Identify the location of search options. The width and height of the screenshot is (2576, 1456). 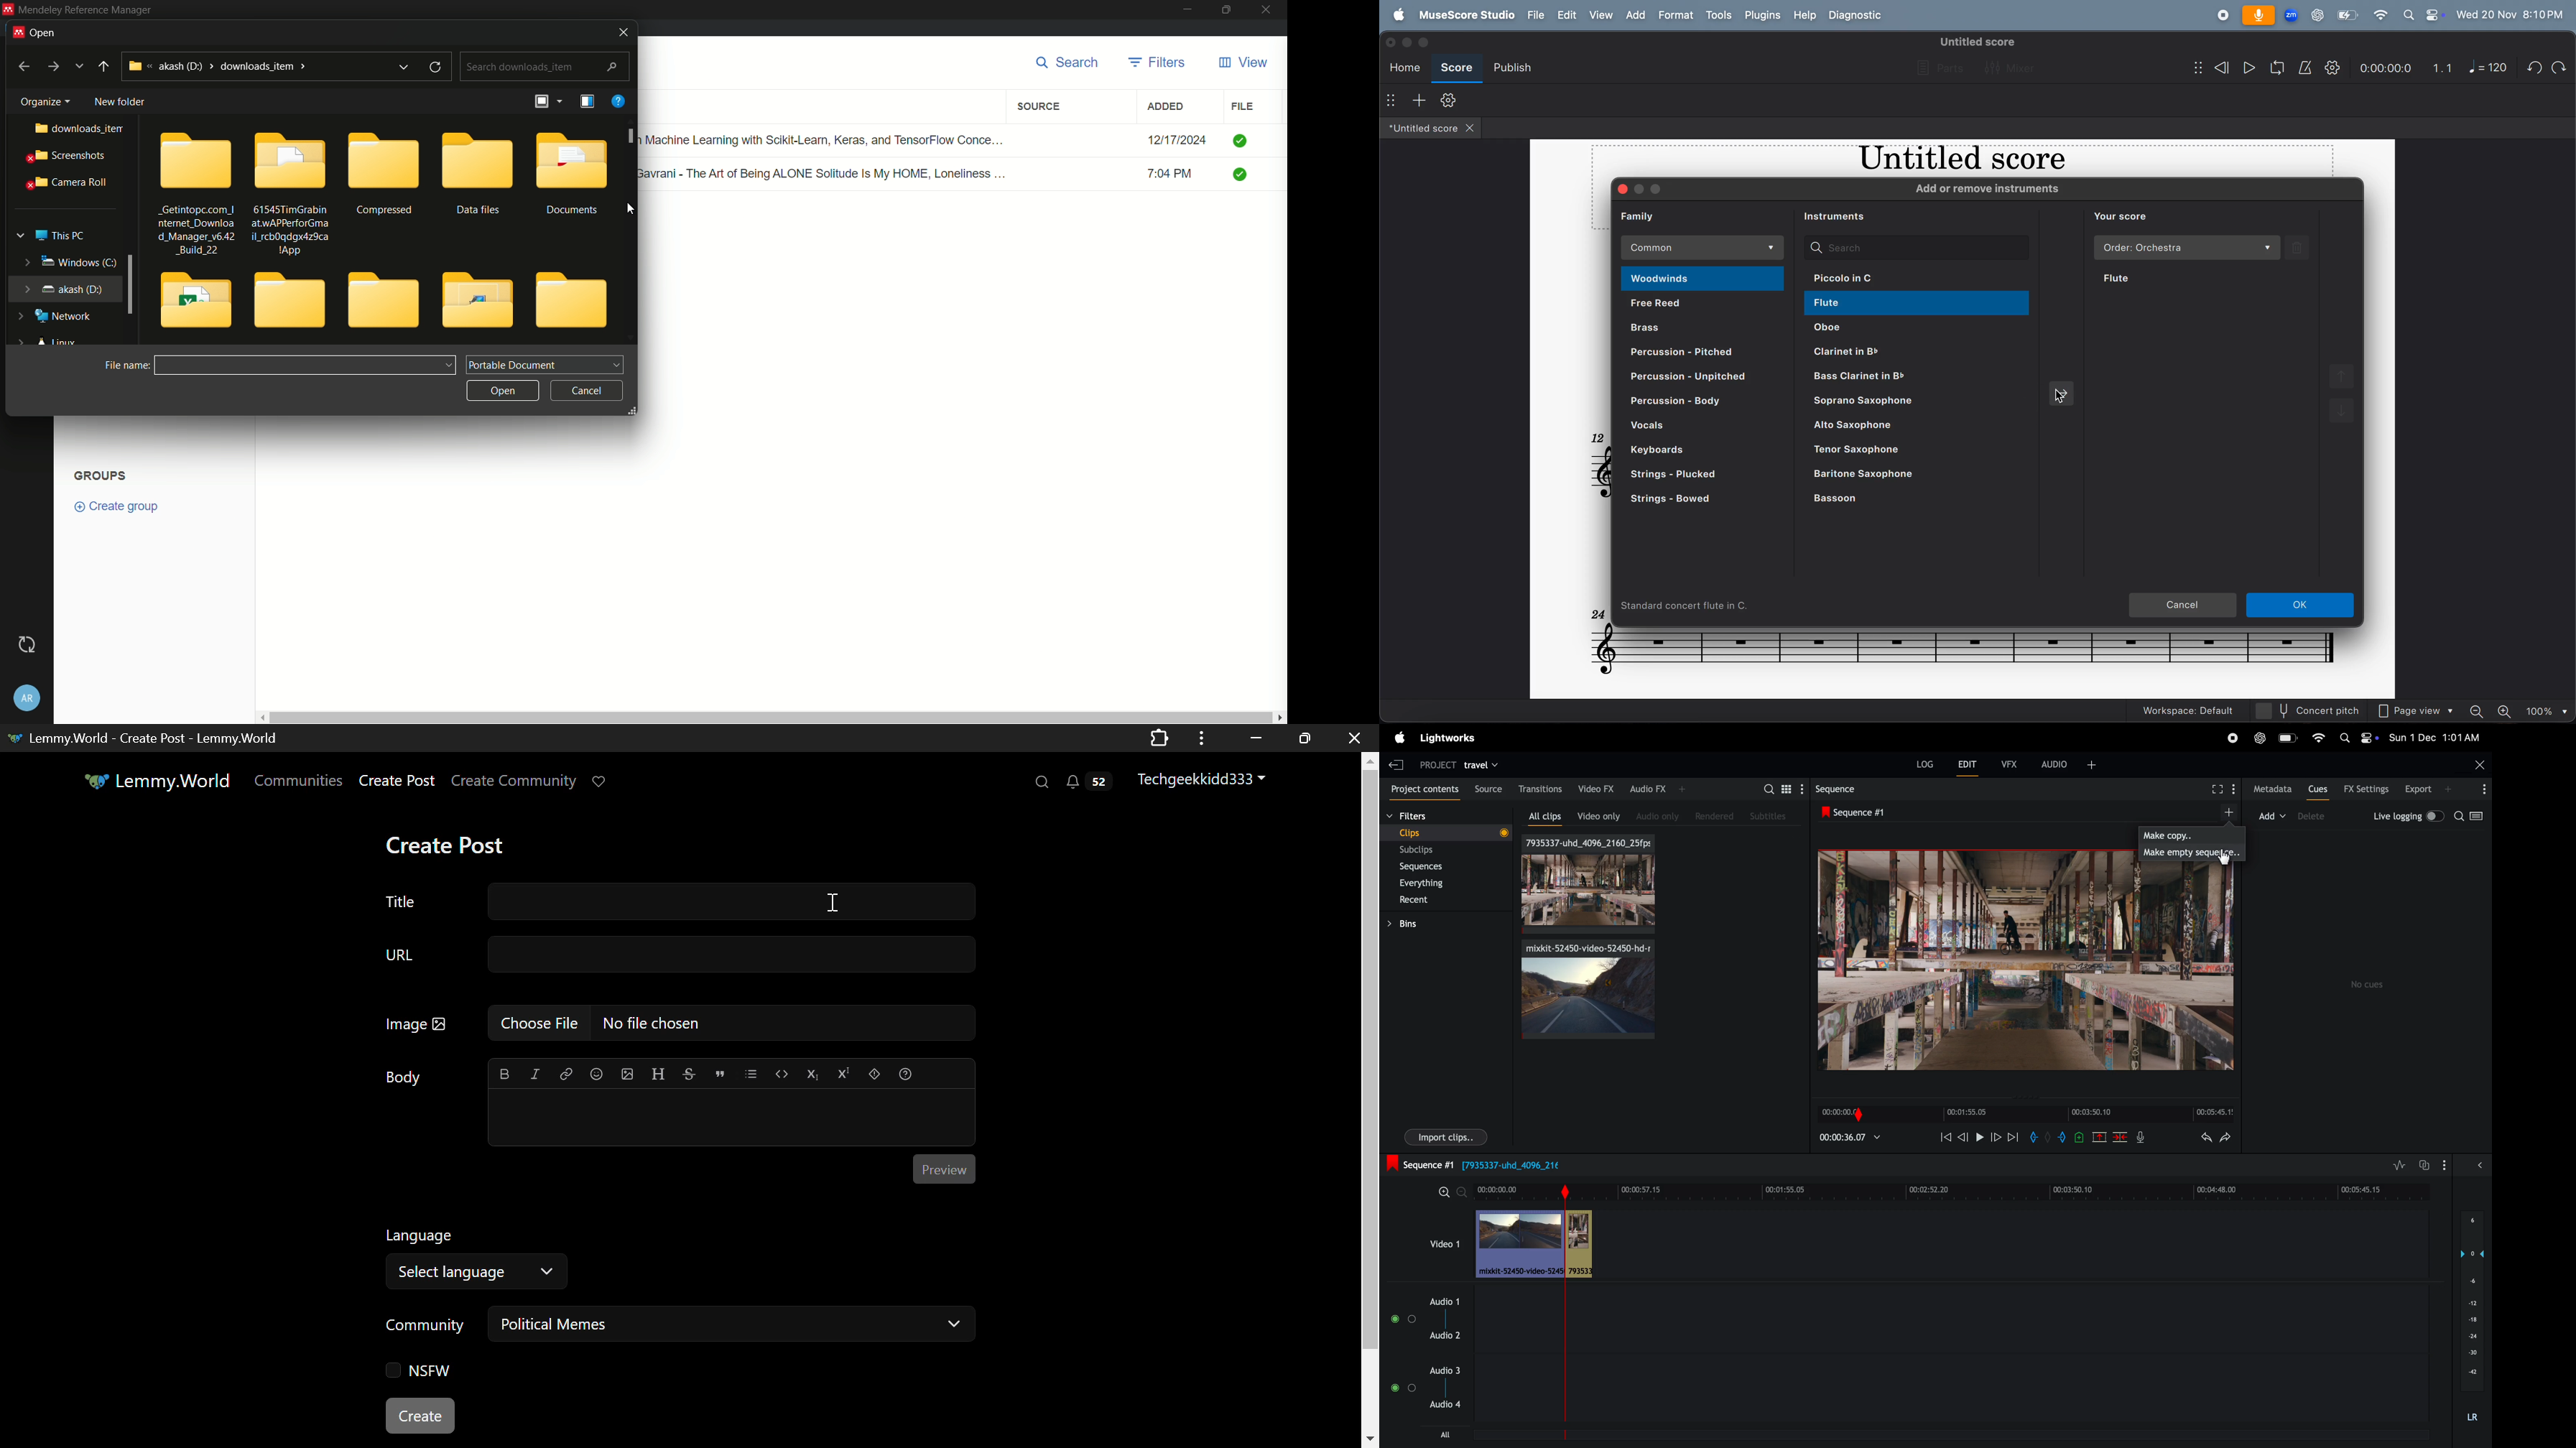
(2473, 818).